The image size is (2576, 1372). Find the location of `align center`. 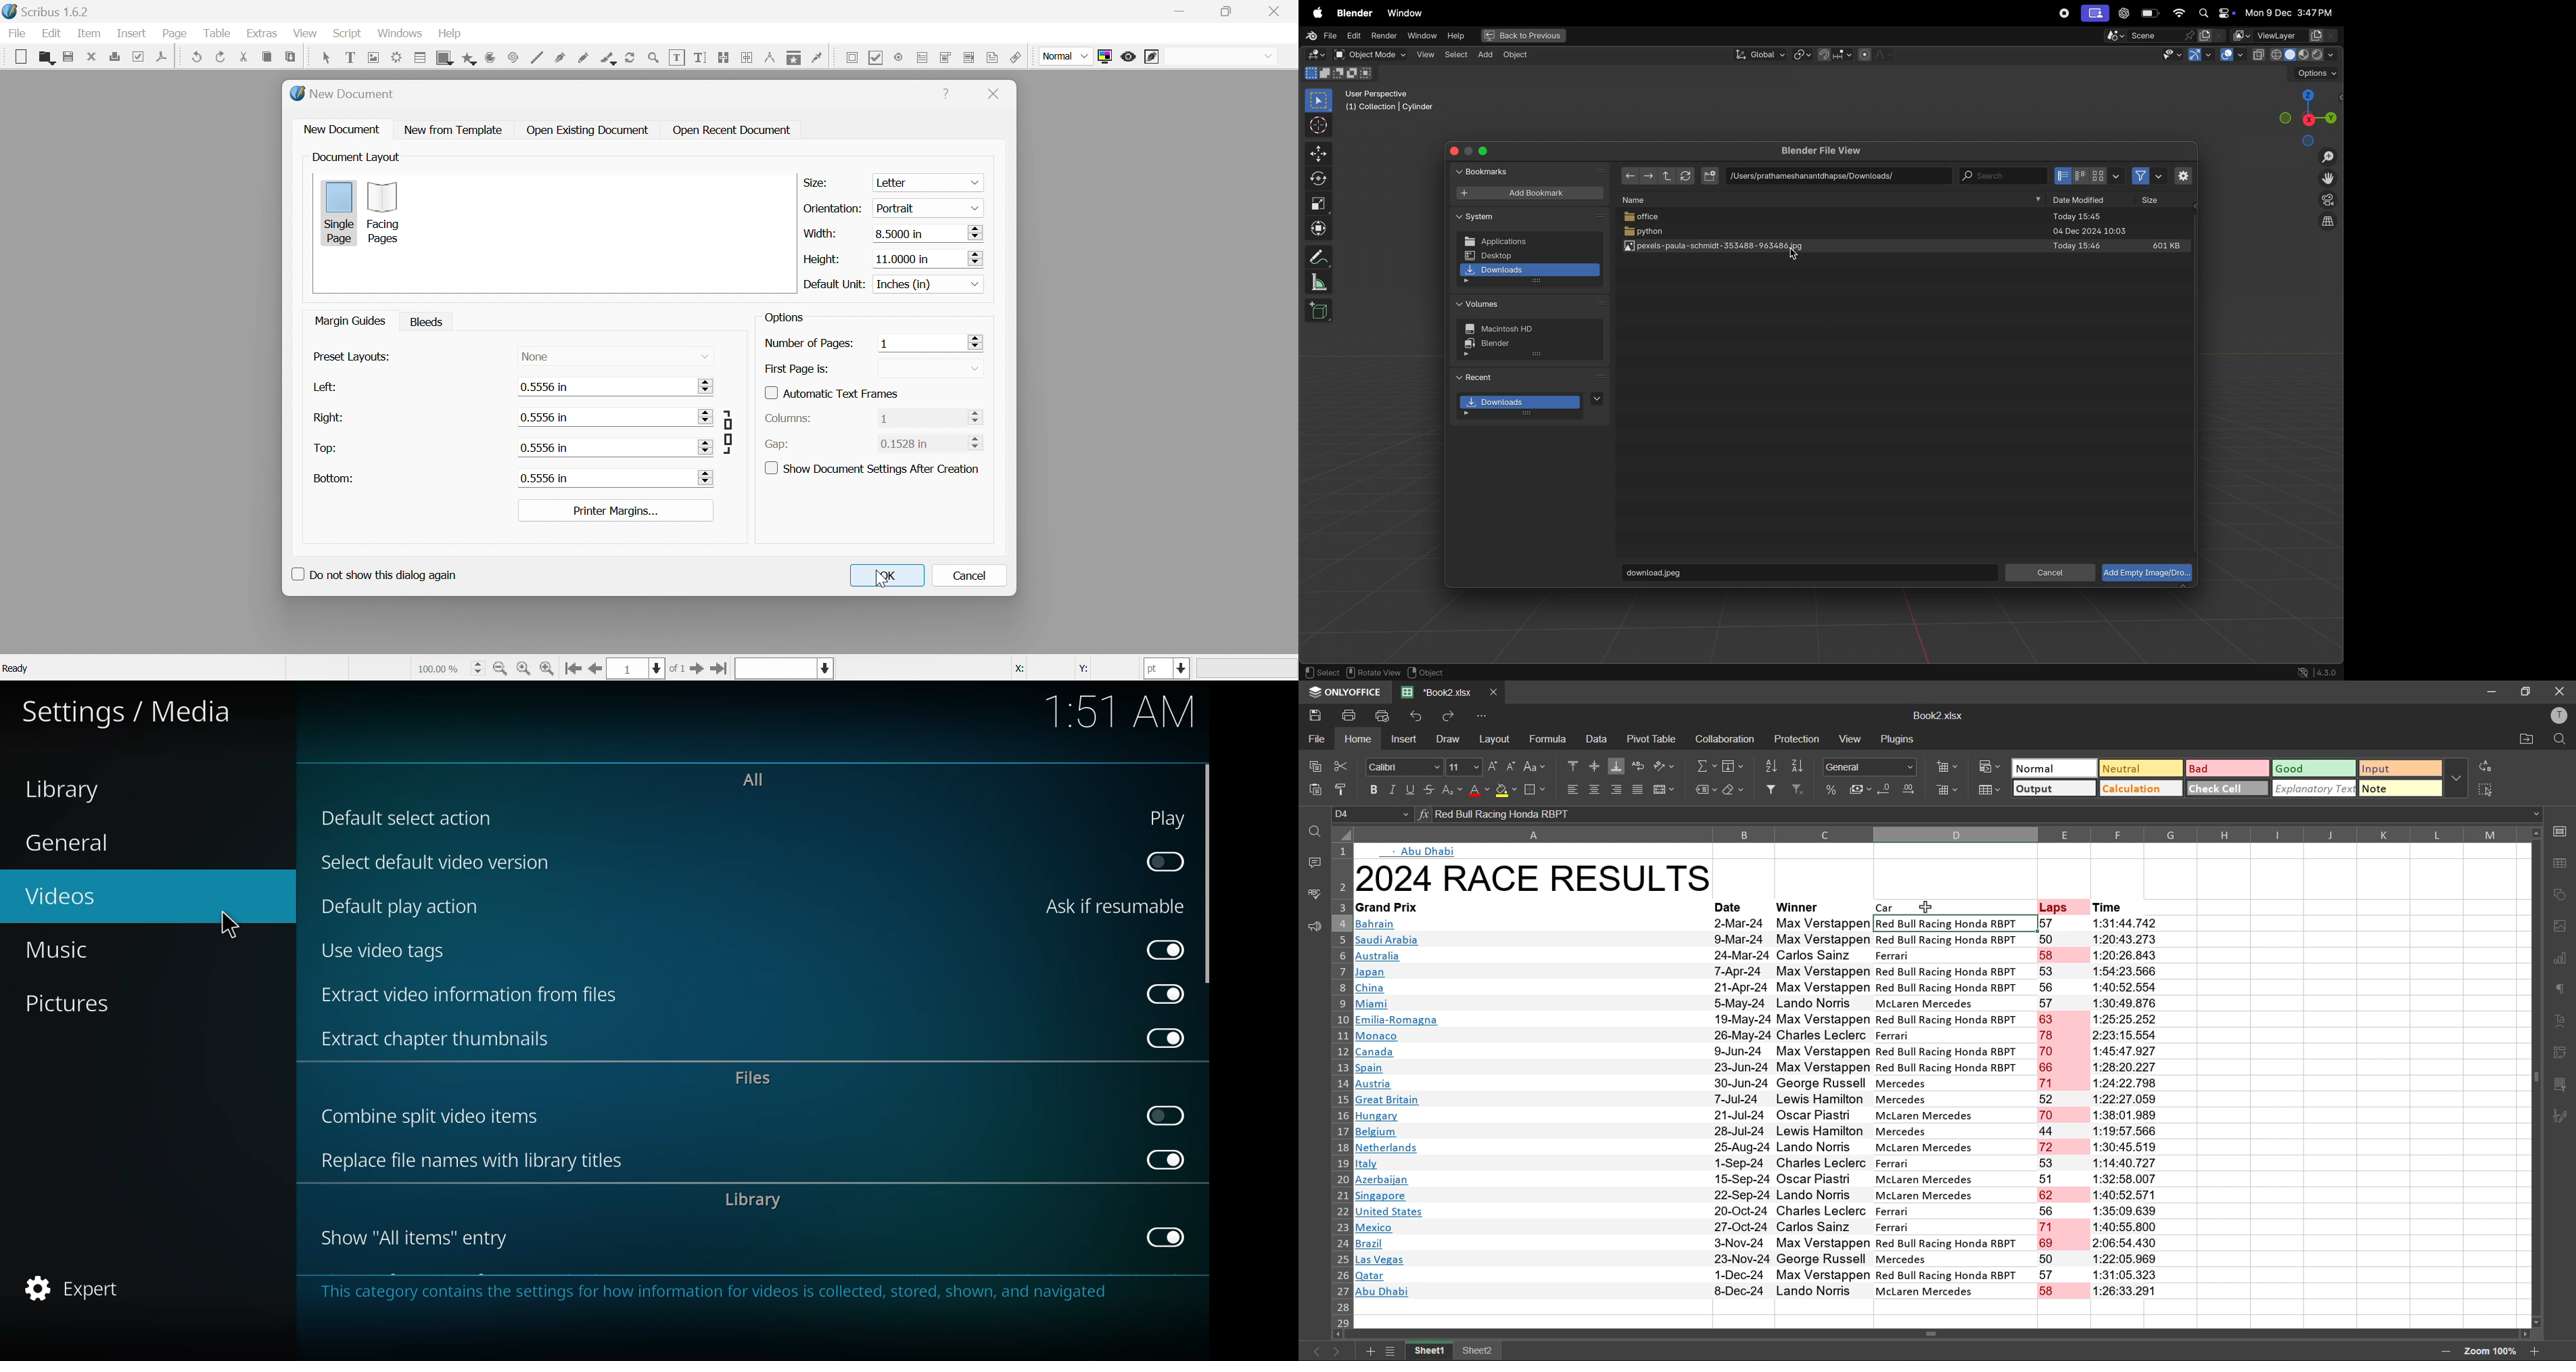

align center is located at coordinates (1597, 788).